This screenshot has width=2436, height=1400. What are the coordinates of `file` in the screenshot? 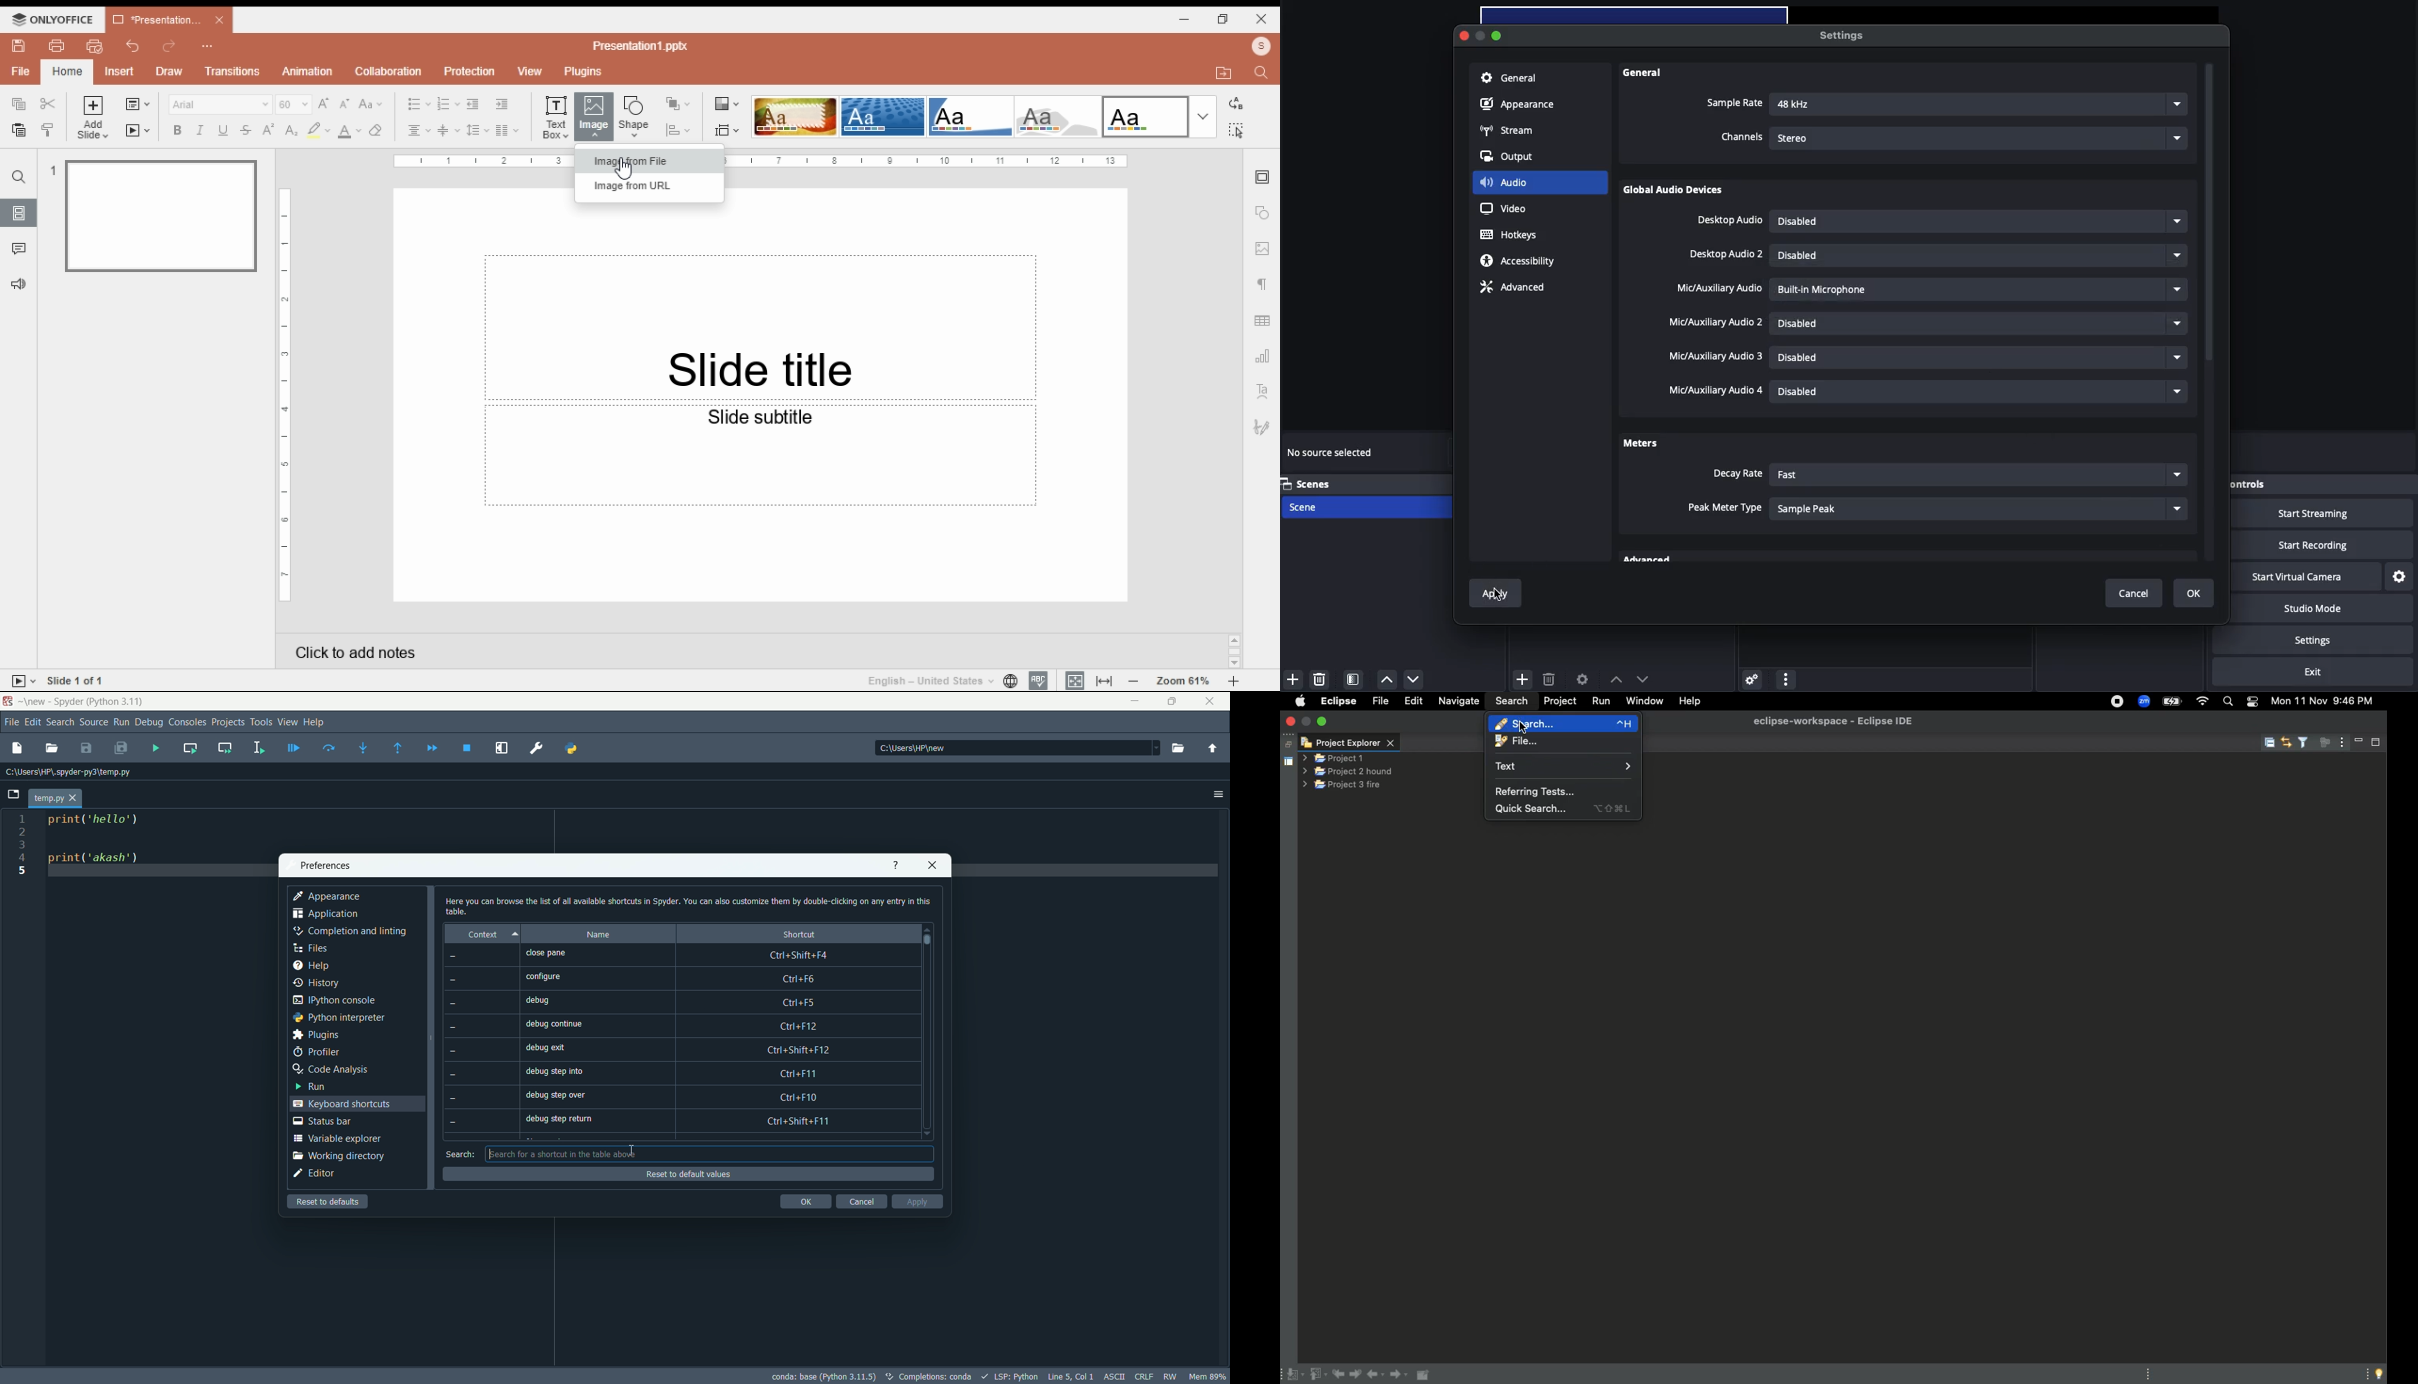 It's located at (22, 72).